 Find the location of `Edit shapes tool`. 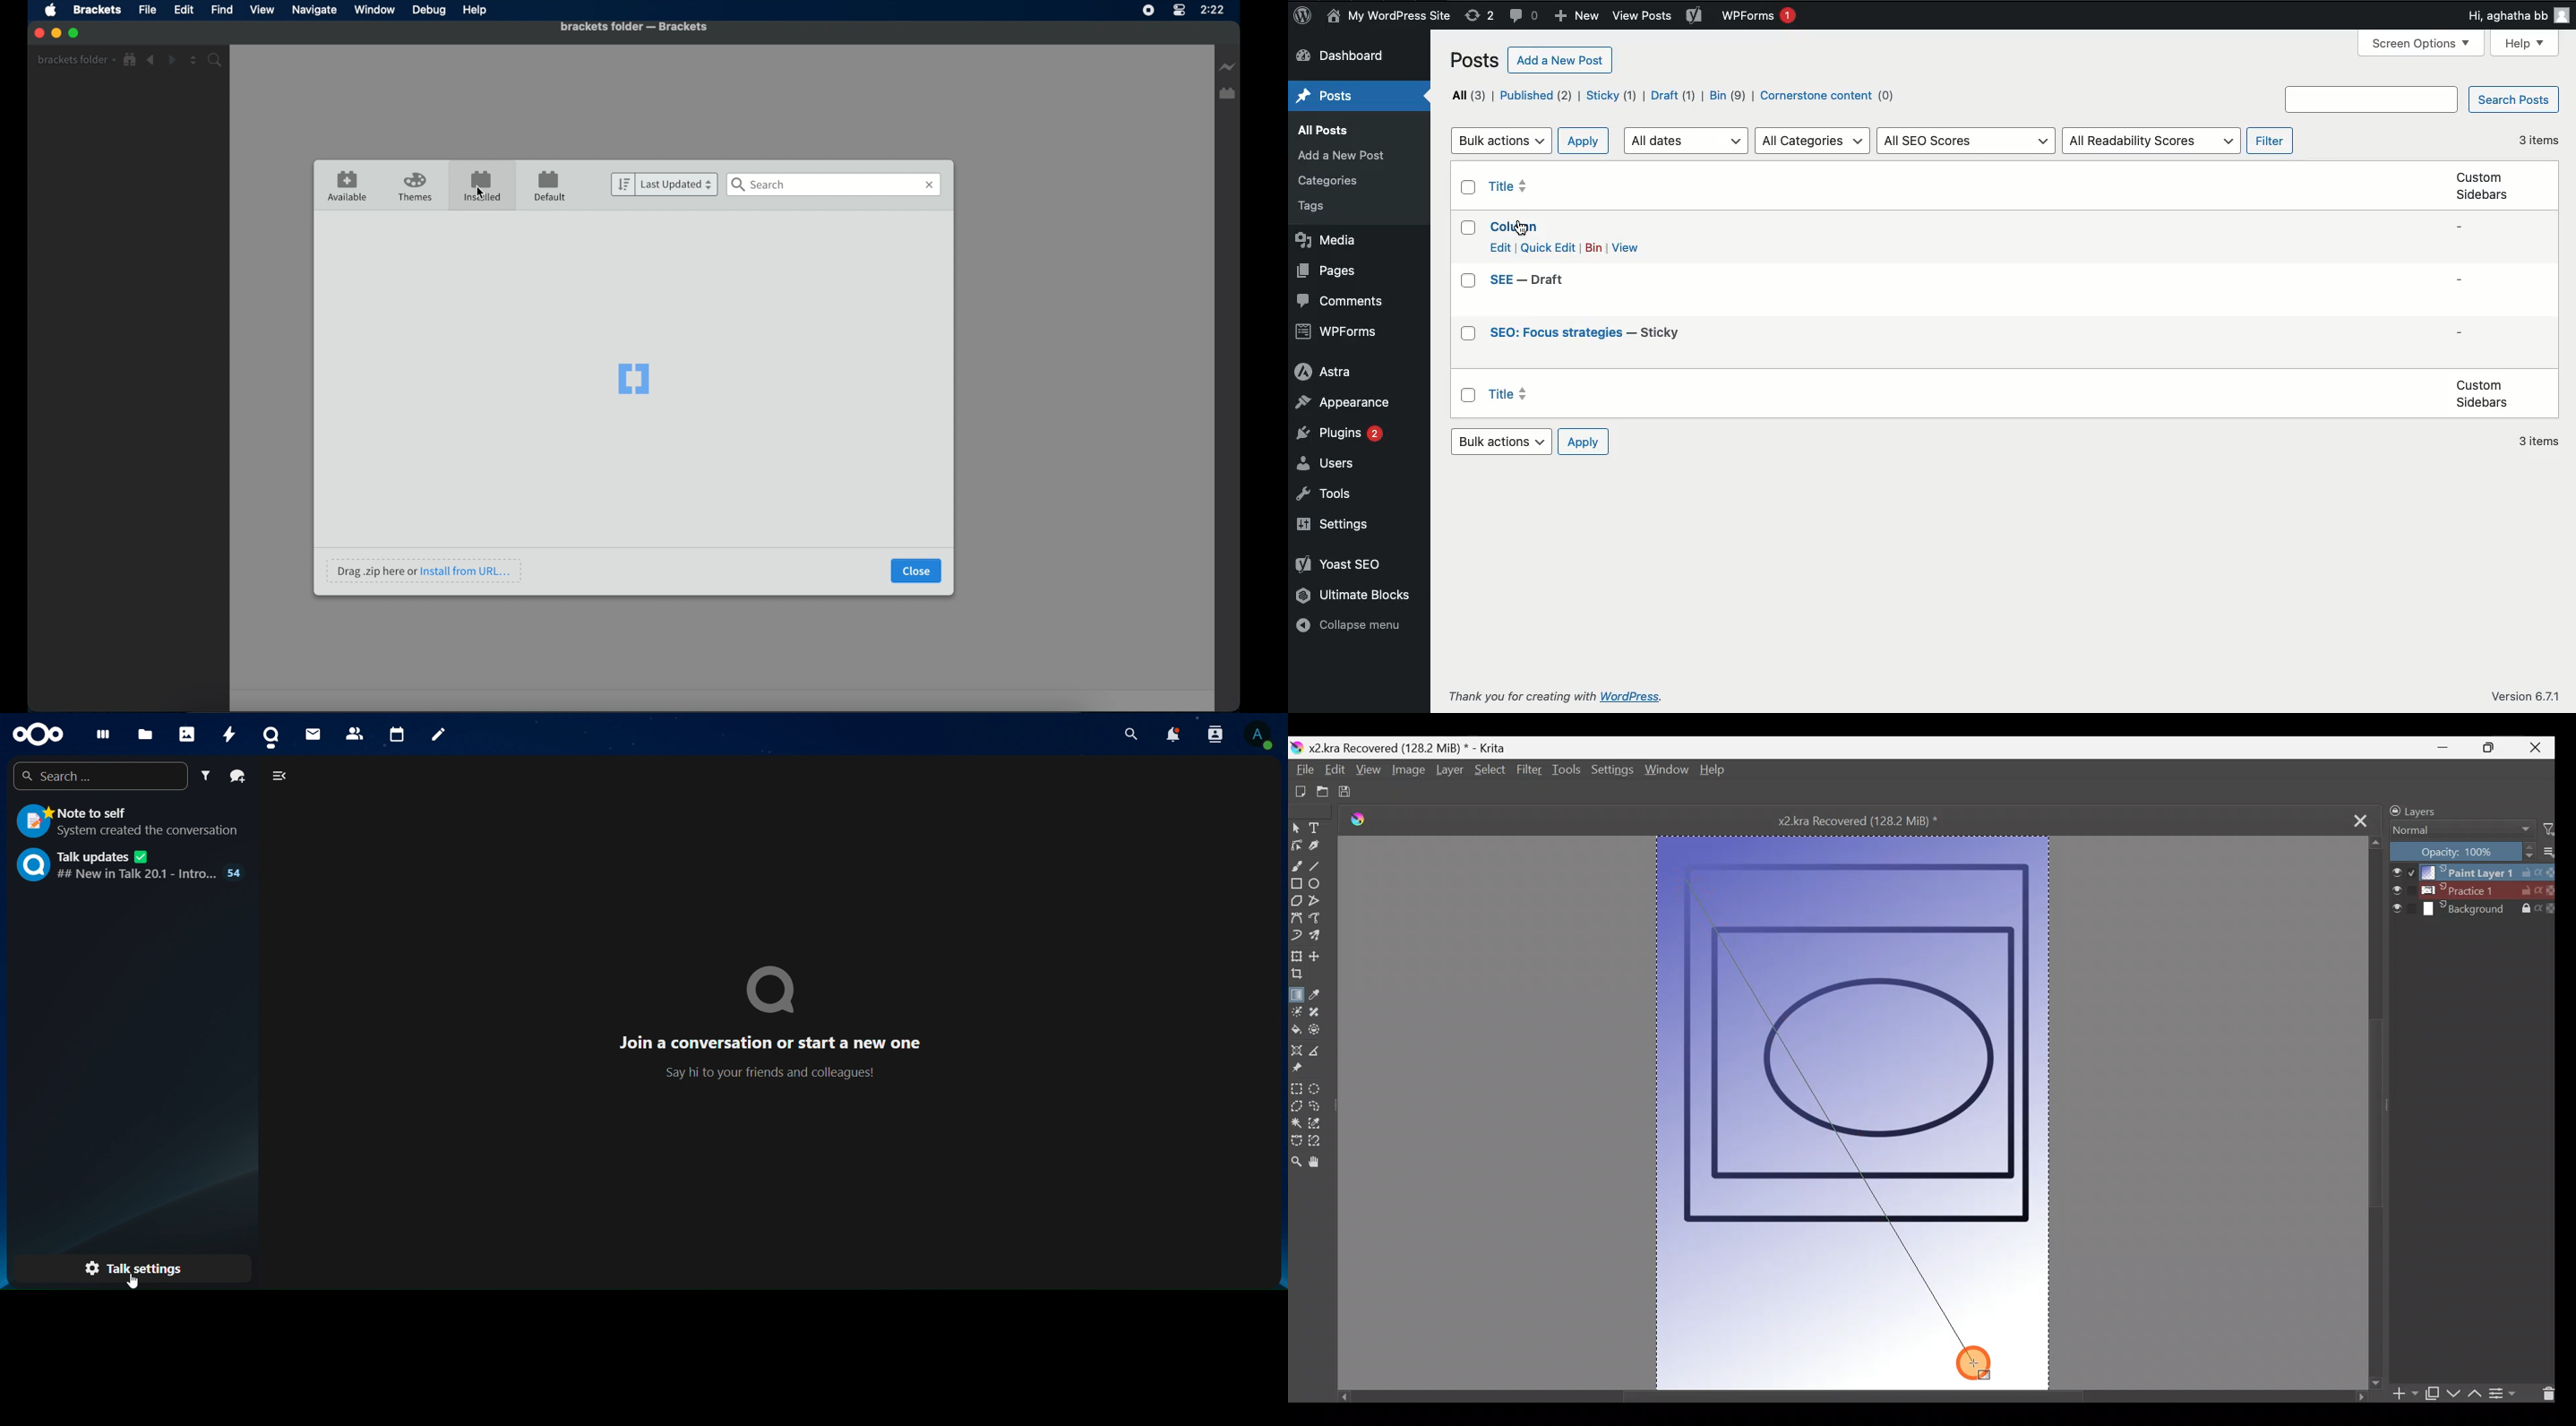

Edit shapes tool is located at coordinates (1296, 847).